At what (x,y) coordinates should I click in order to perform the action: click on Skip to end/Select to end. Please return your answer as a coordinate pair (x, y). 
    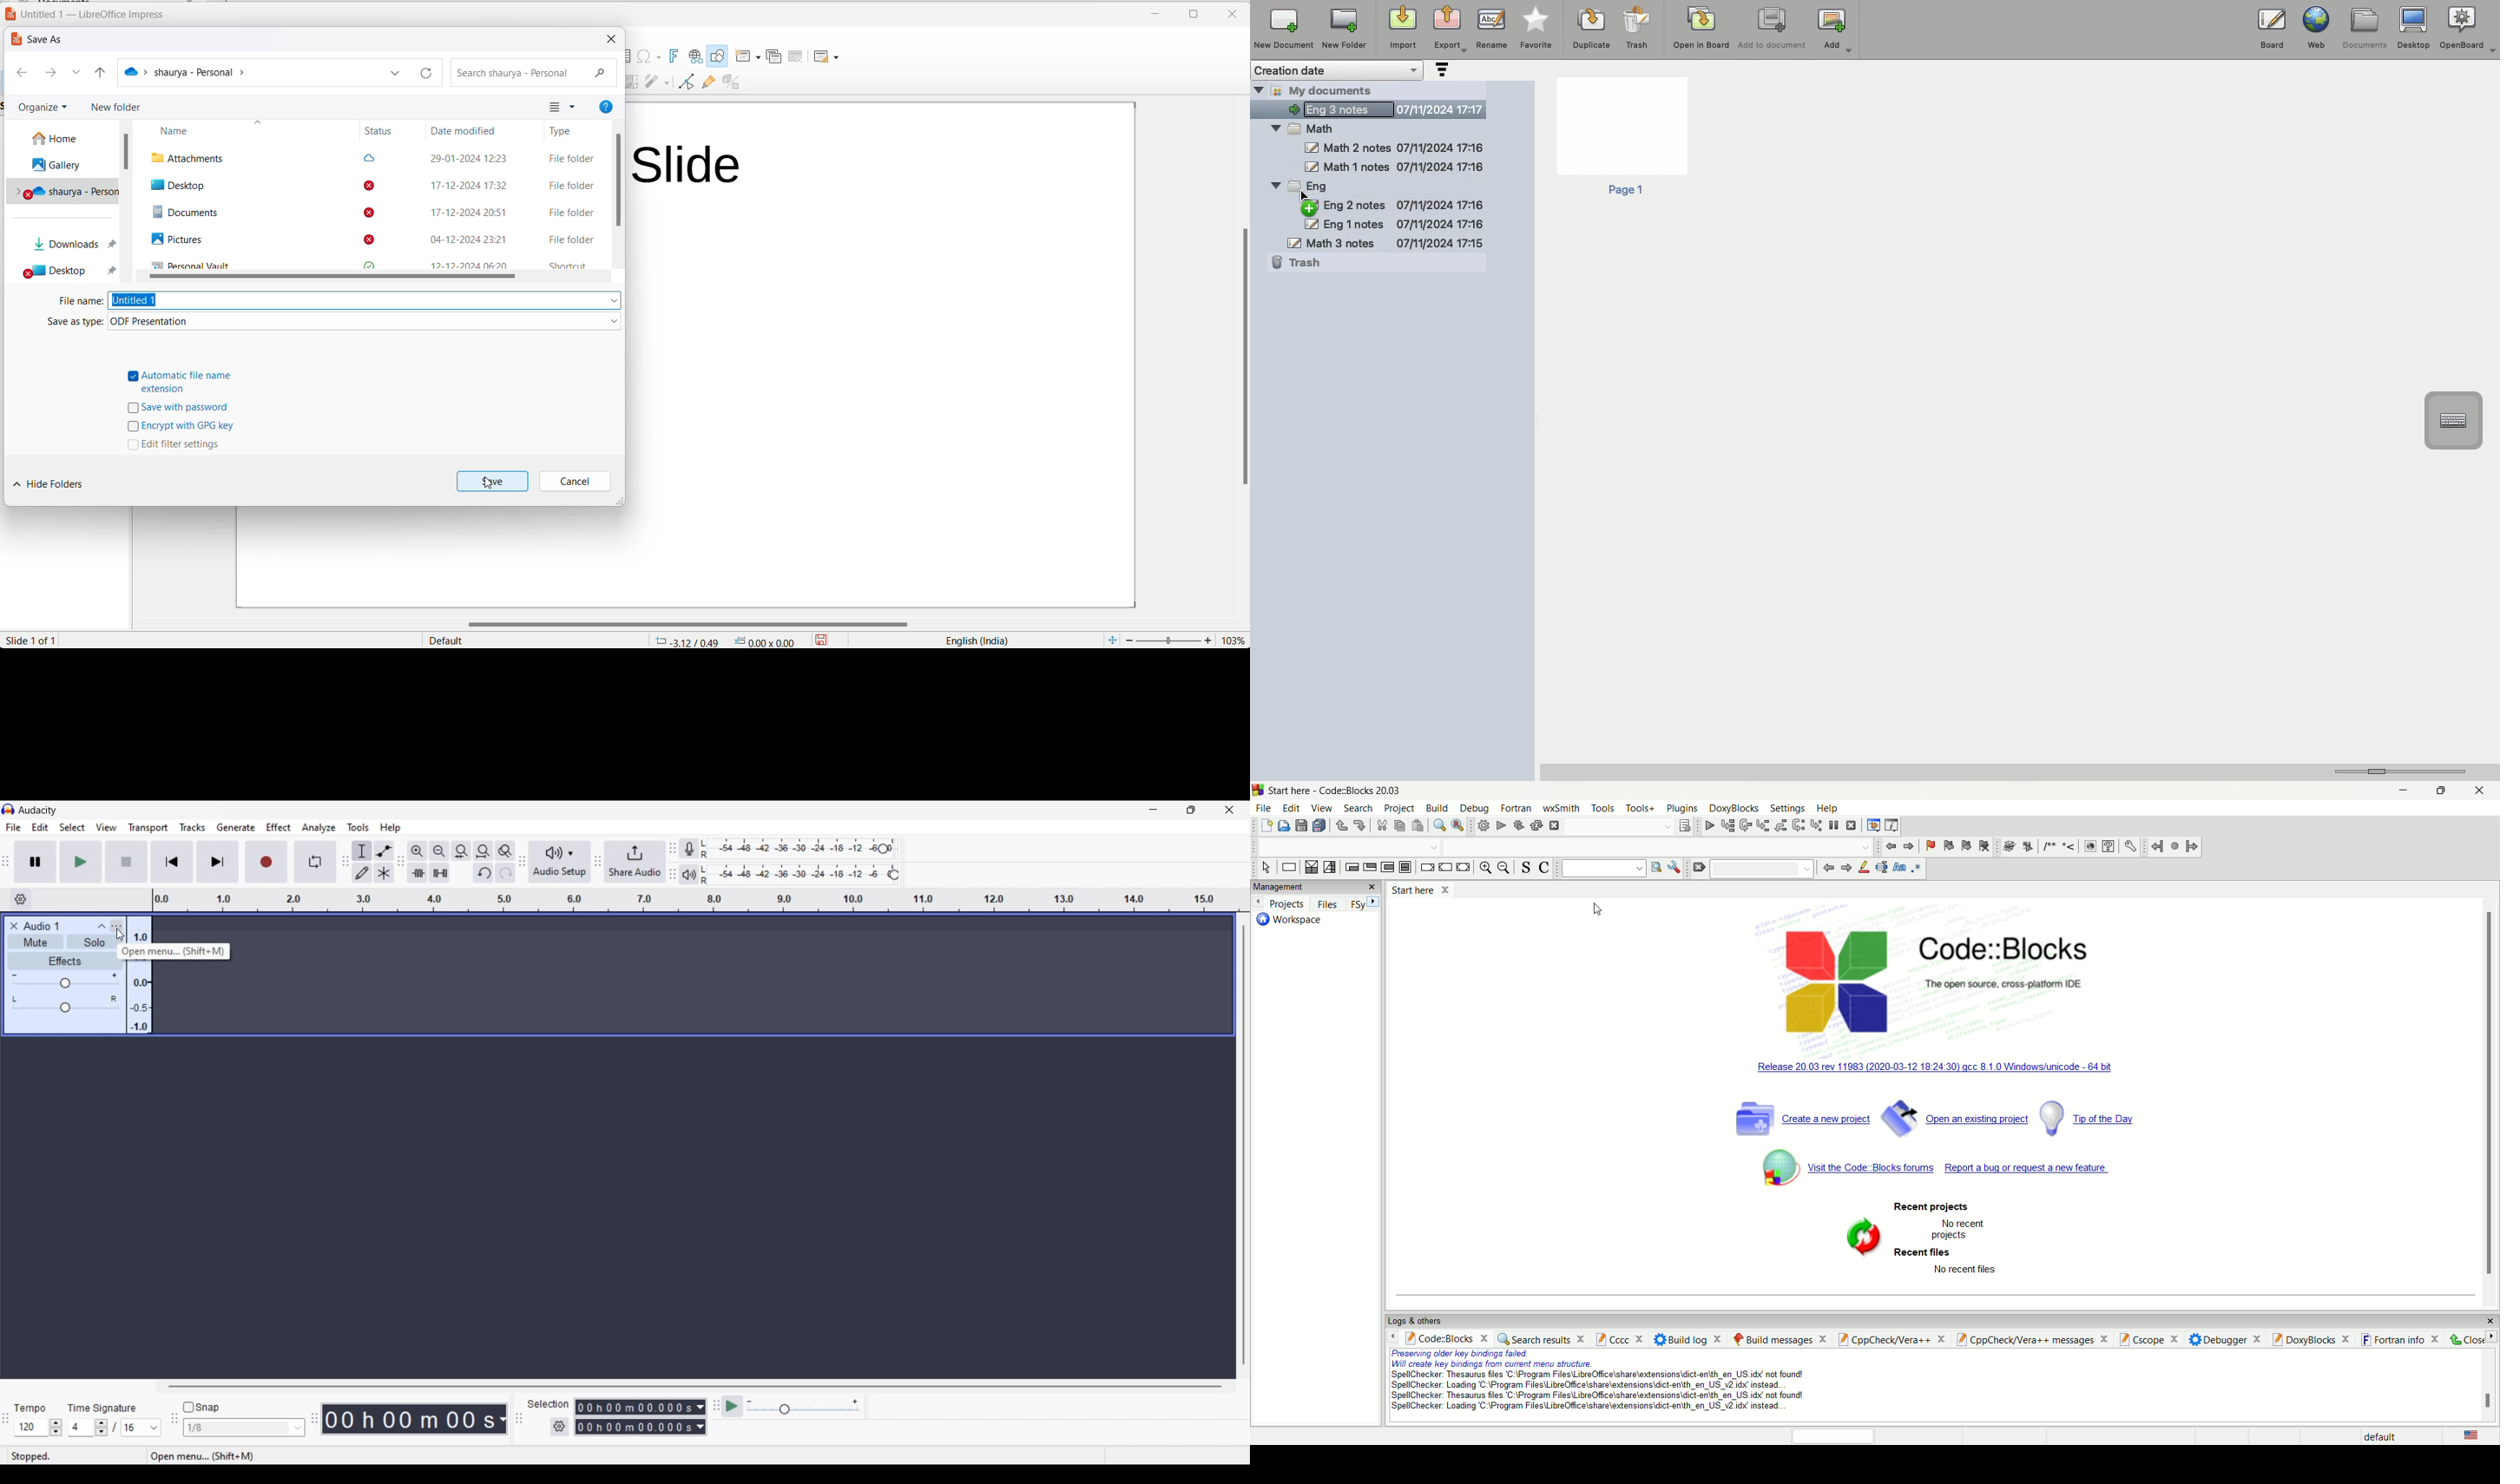
    Looking at the image, I should click on (217, 862).